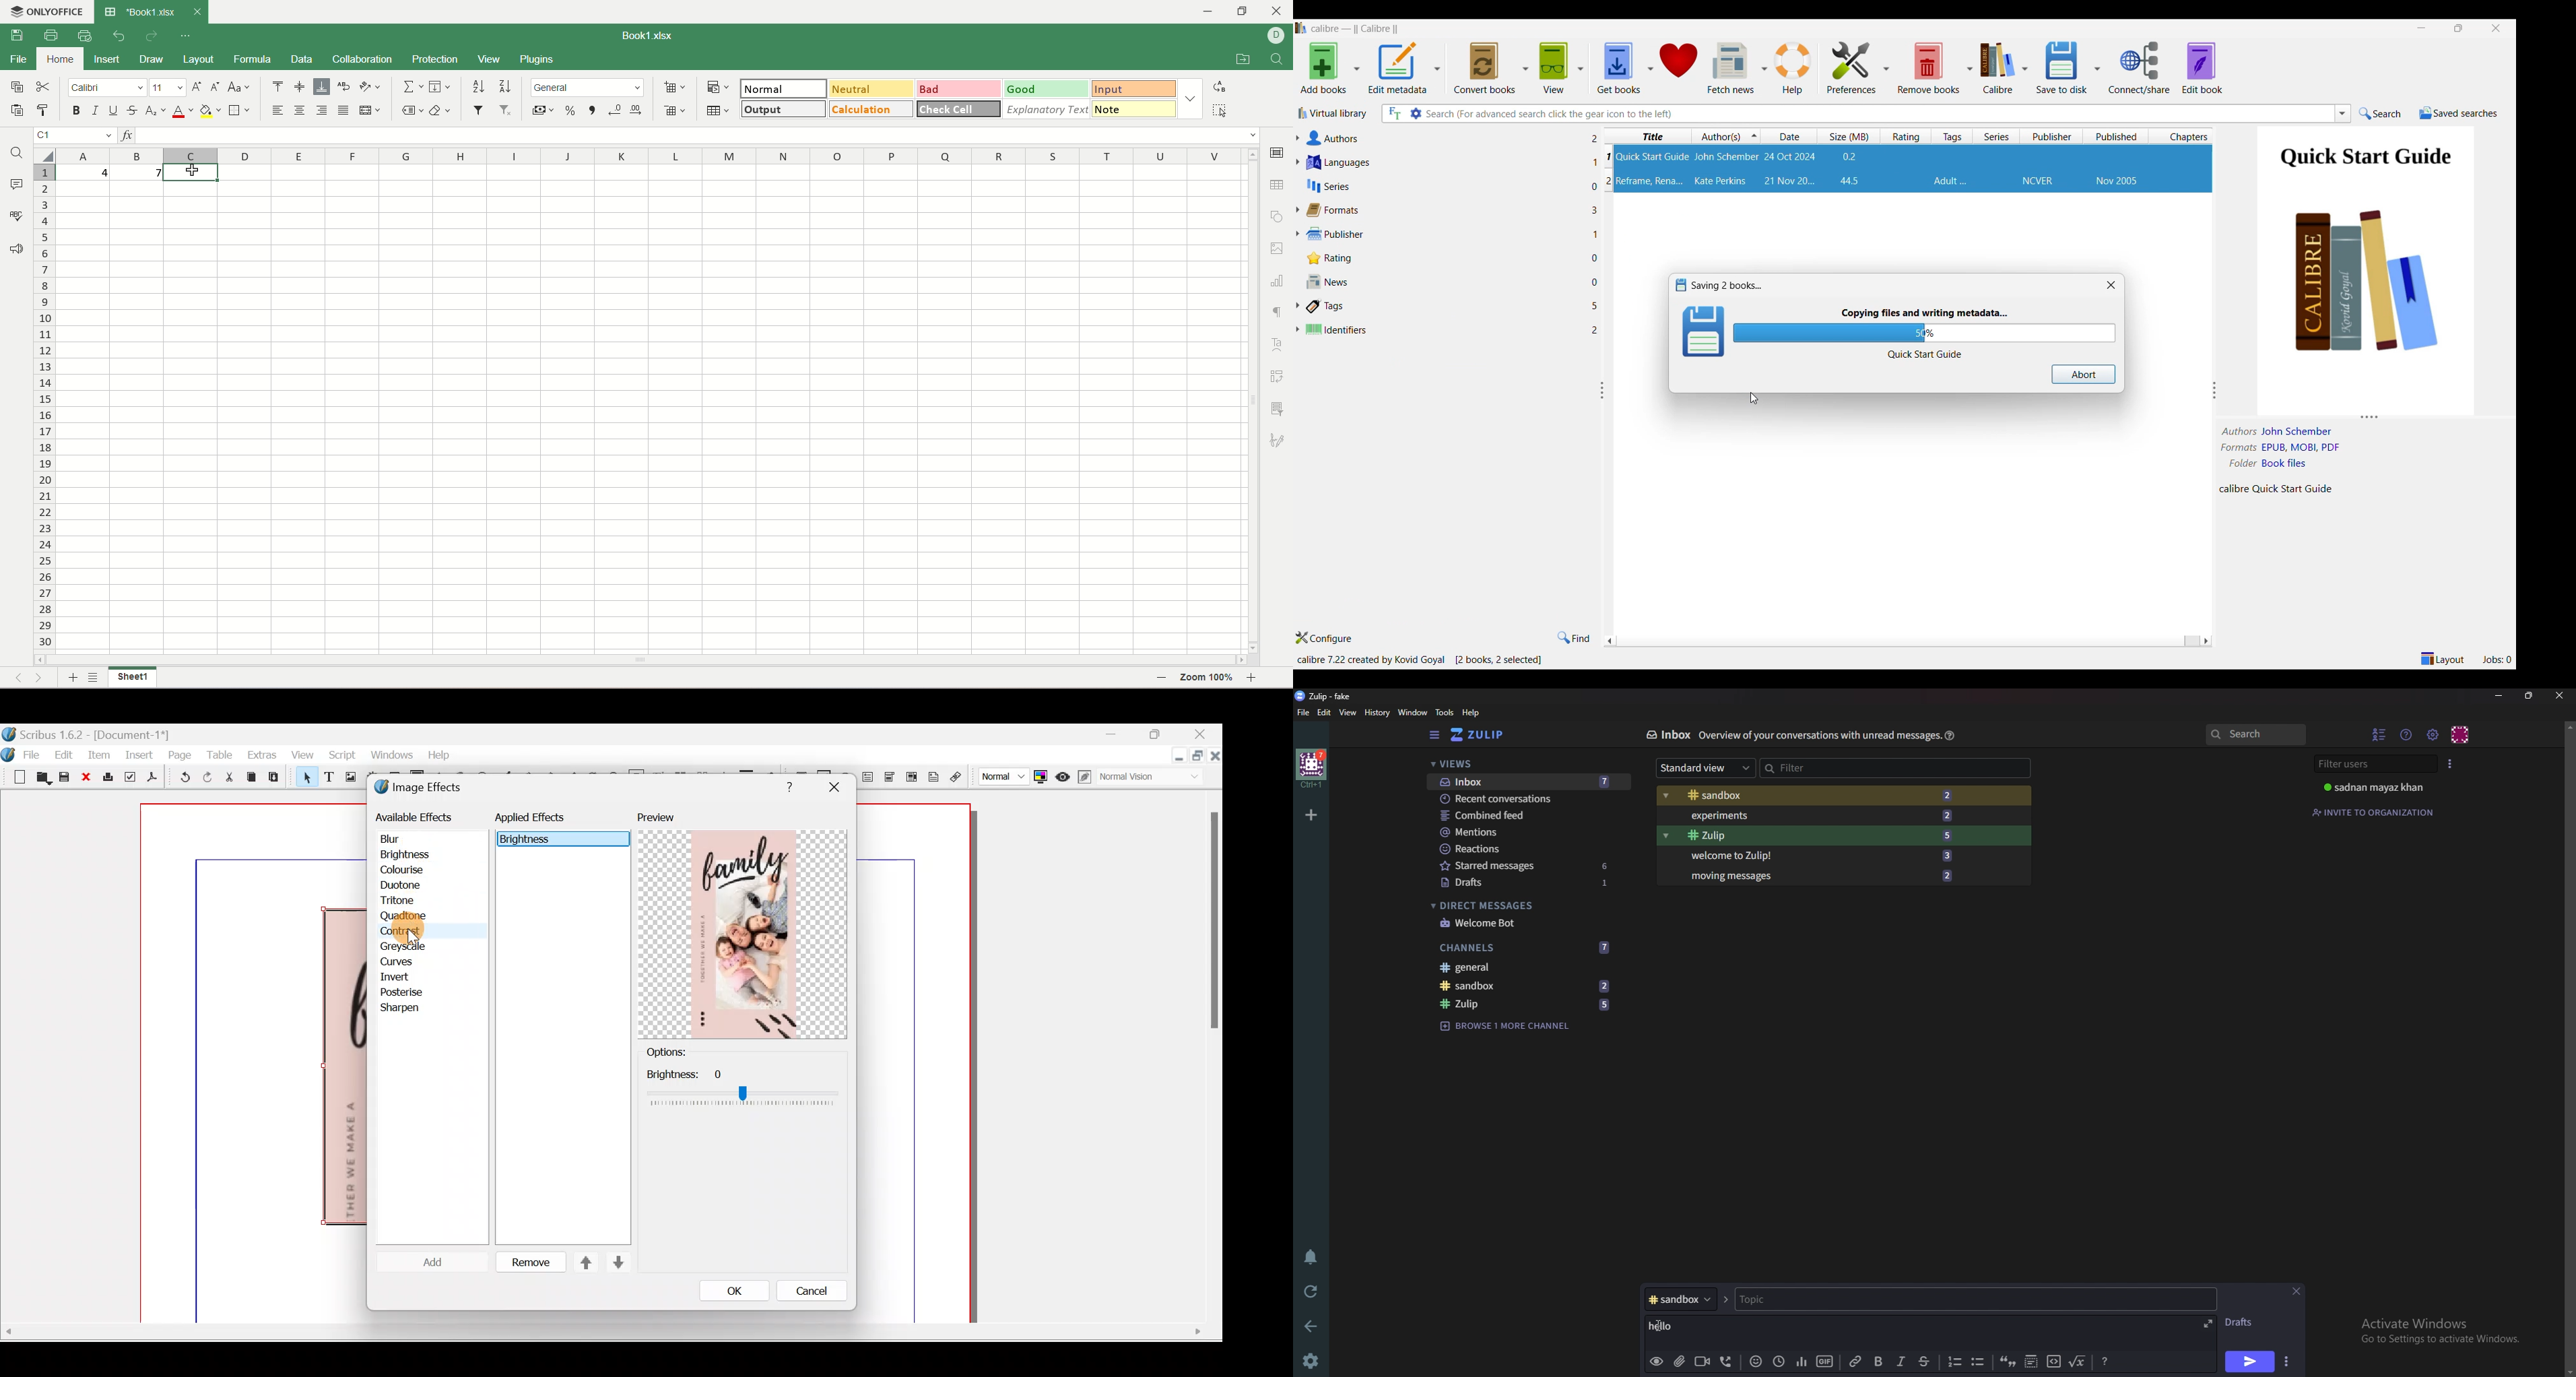  What do you see at coordinates (540, 820) in the screenshot?
I see `Applied effects` at bounding box center [540, 820].